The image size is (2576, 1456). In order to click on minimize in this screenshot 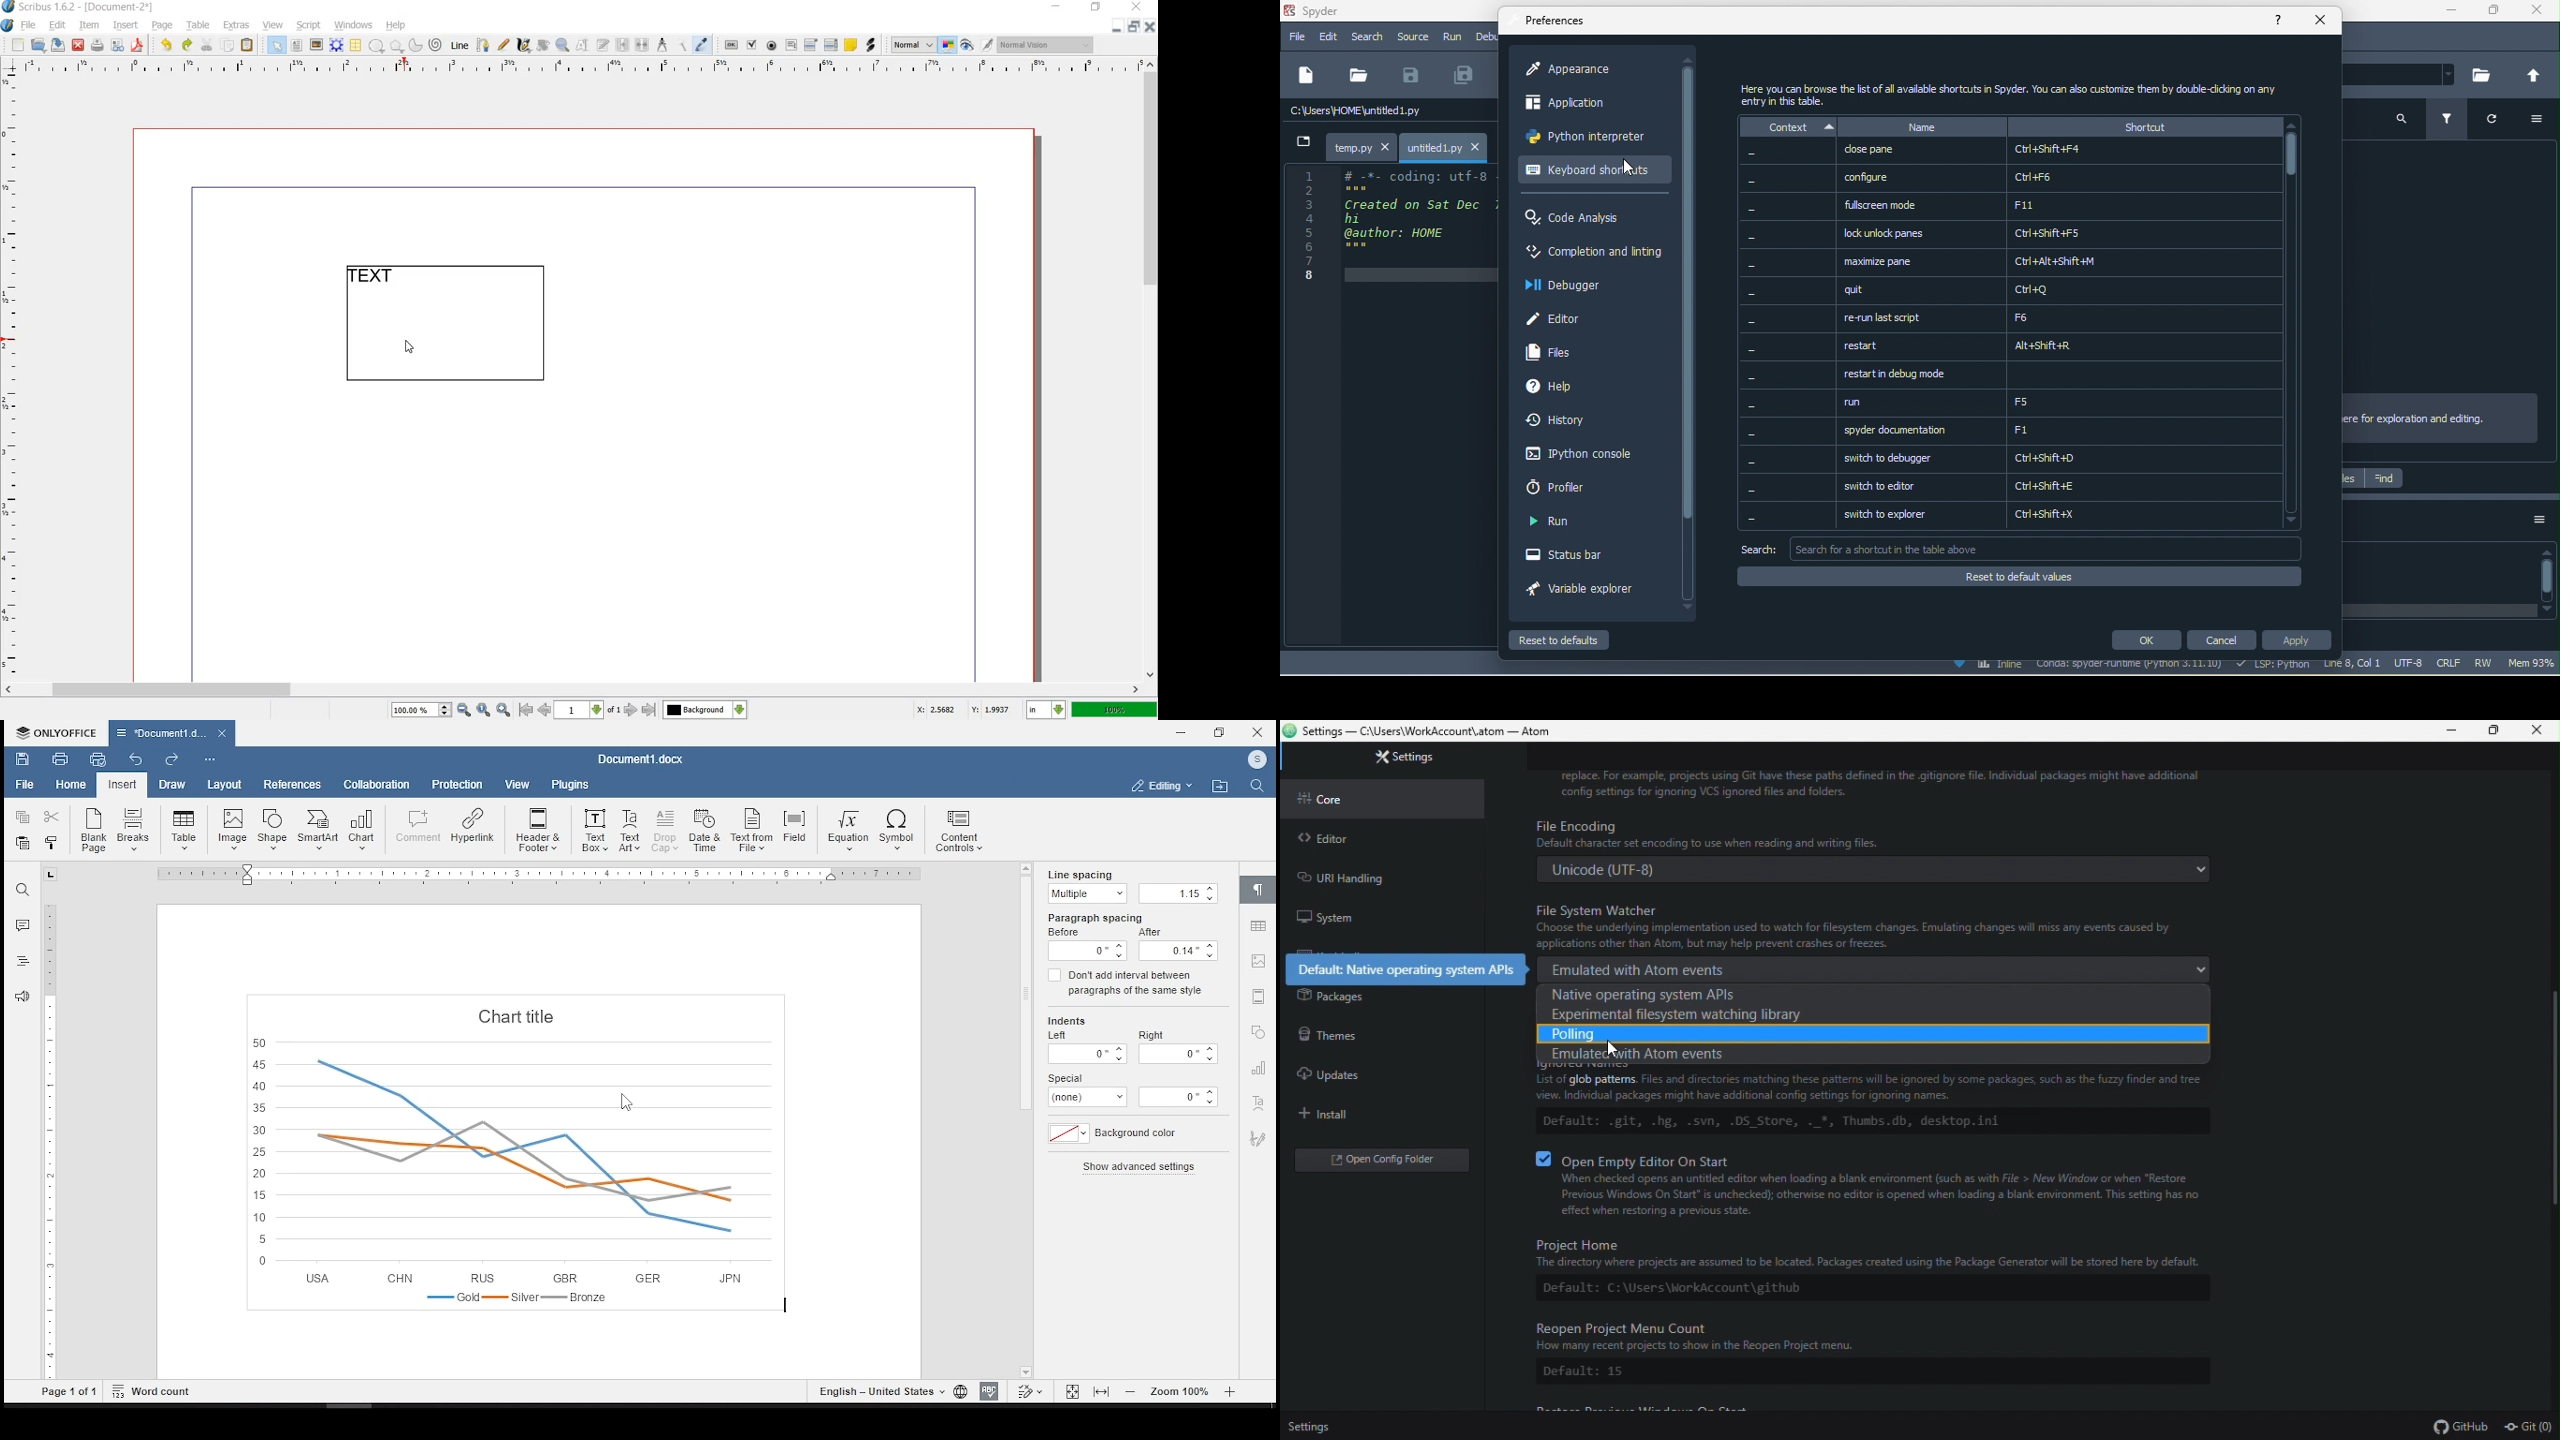, I will do `click(1181, 732)`.